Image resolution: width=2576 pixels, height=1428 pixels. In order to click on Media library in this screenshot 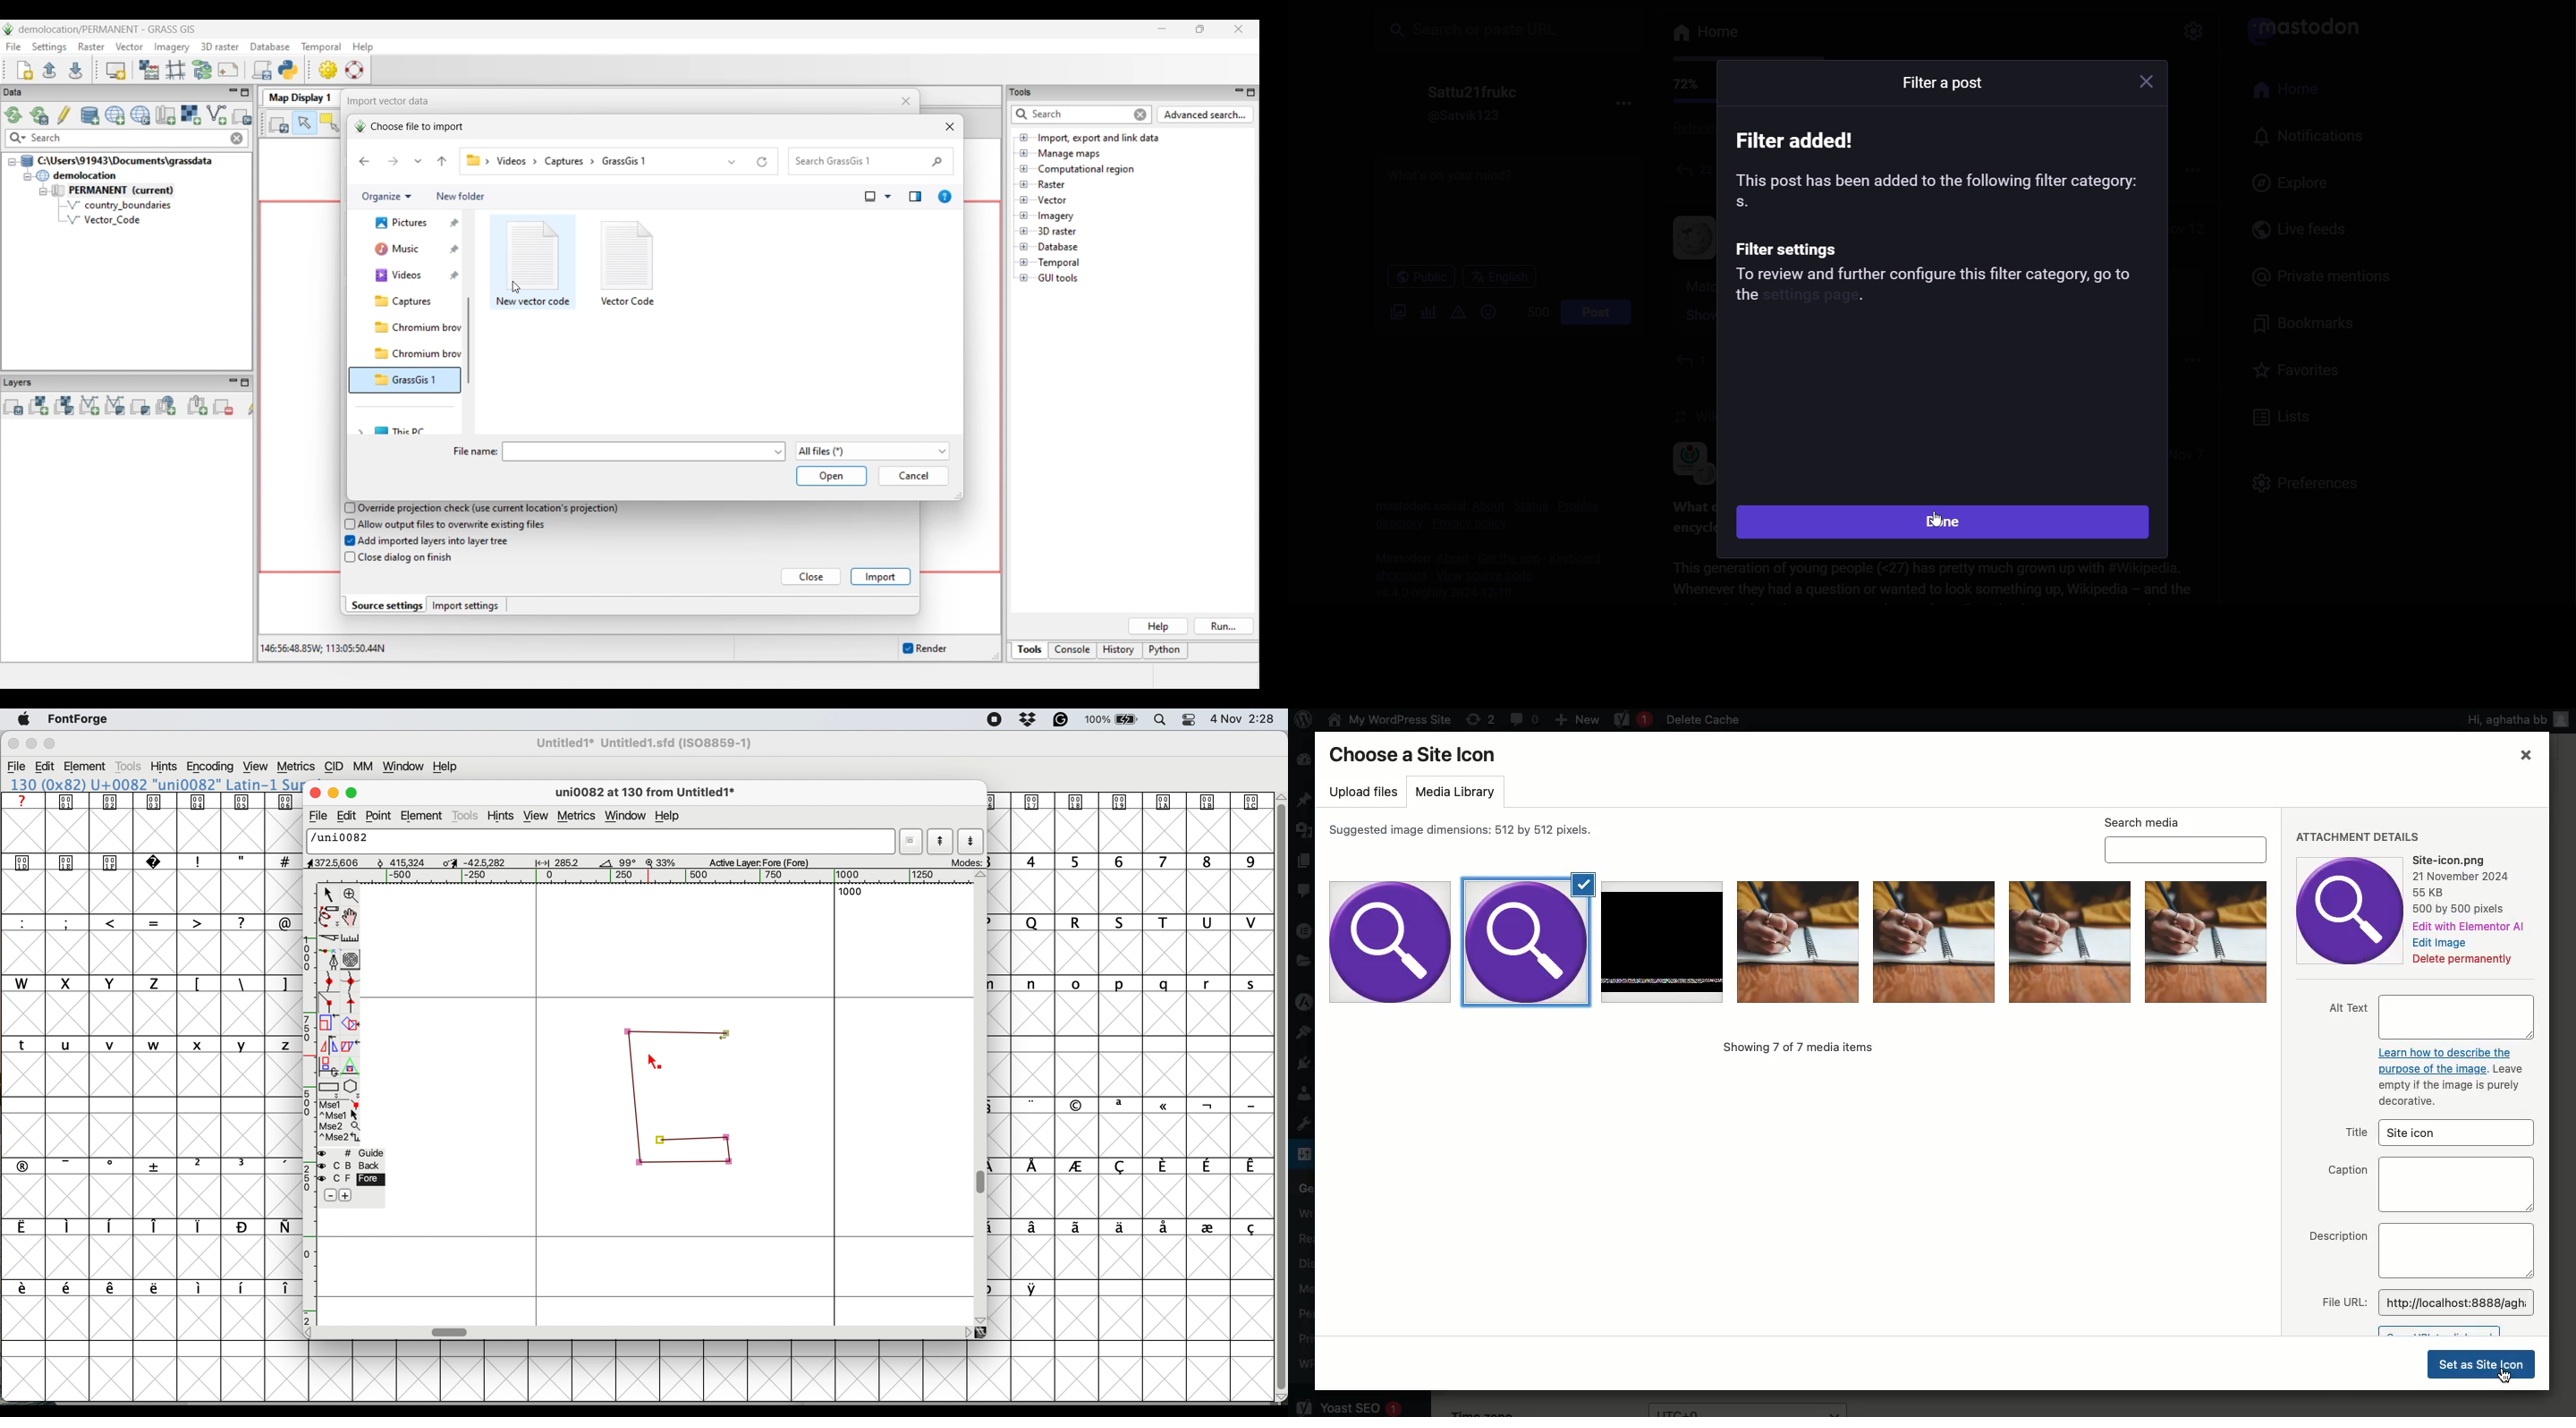, I will do `click(1453, 793)`.